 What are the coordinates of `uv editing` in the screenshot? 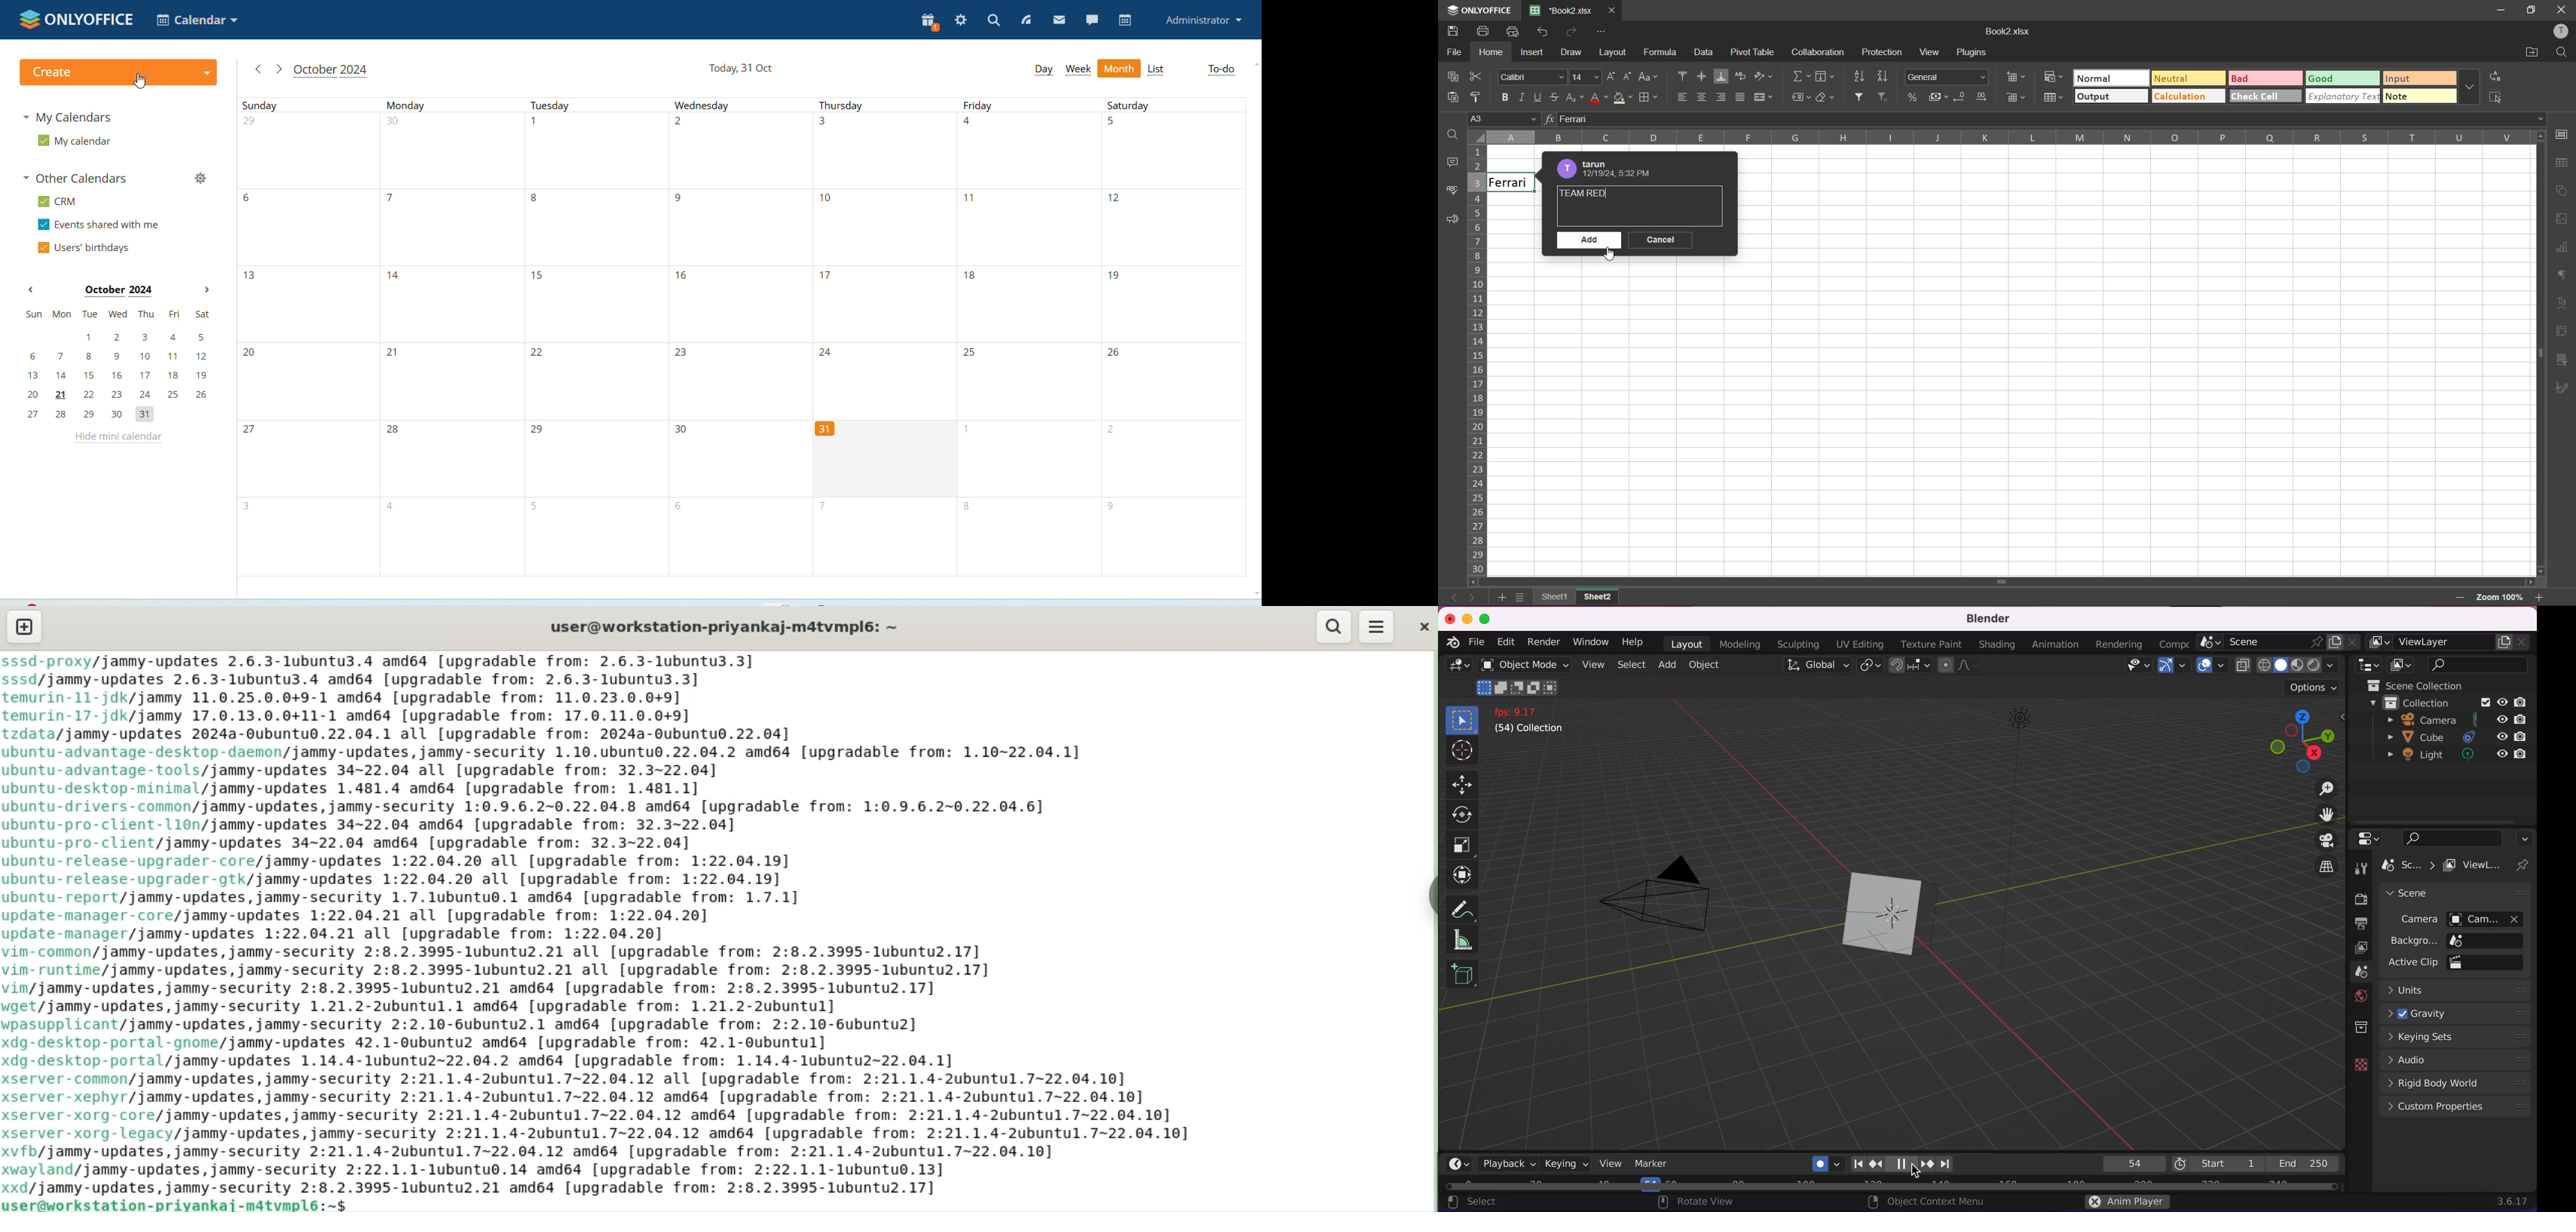 It's located at (1855, 644).